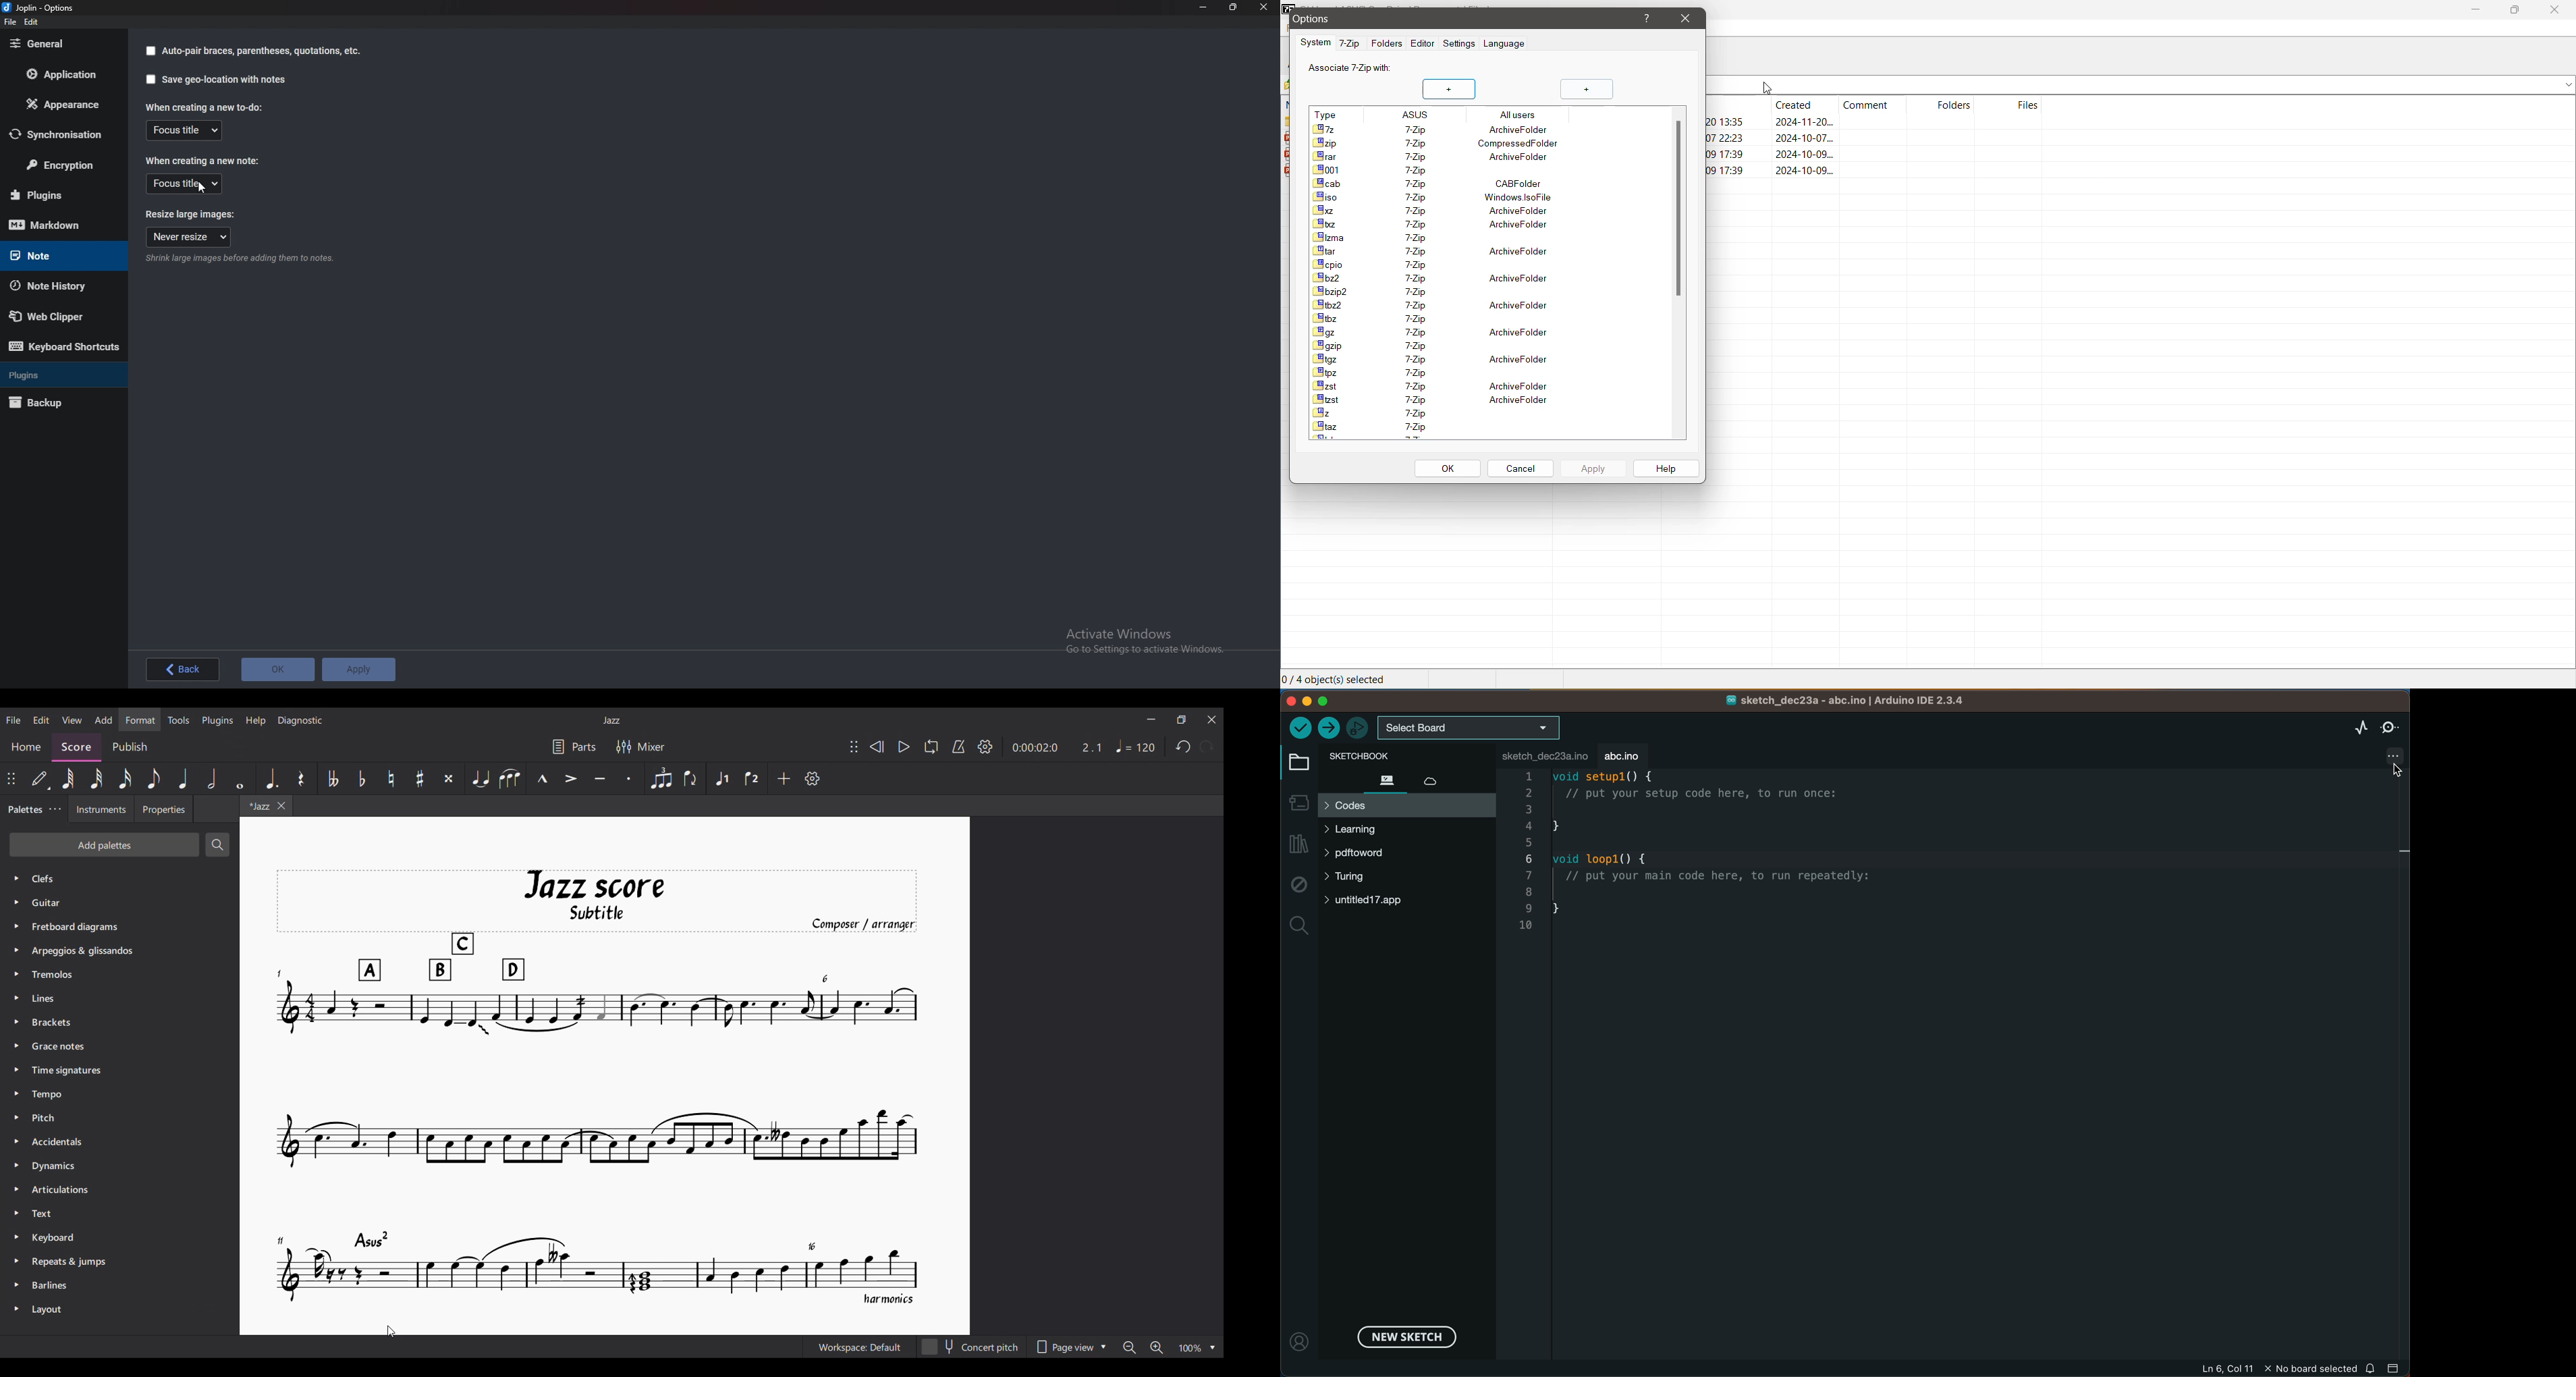 Image resolution: width=2576 pixels, height=1400 pixels. I want to click on Activate Windows
Go to Settings to activate Windows., so click(1147, 640).